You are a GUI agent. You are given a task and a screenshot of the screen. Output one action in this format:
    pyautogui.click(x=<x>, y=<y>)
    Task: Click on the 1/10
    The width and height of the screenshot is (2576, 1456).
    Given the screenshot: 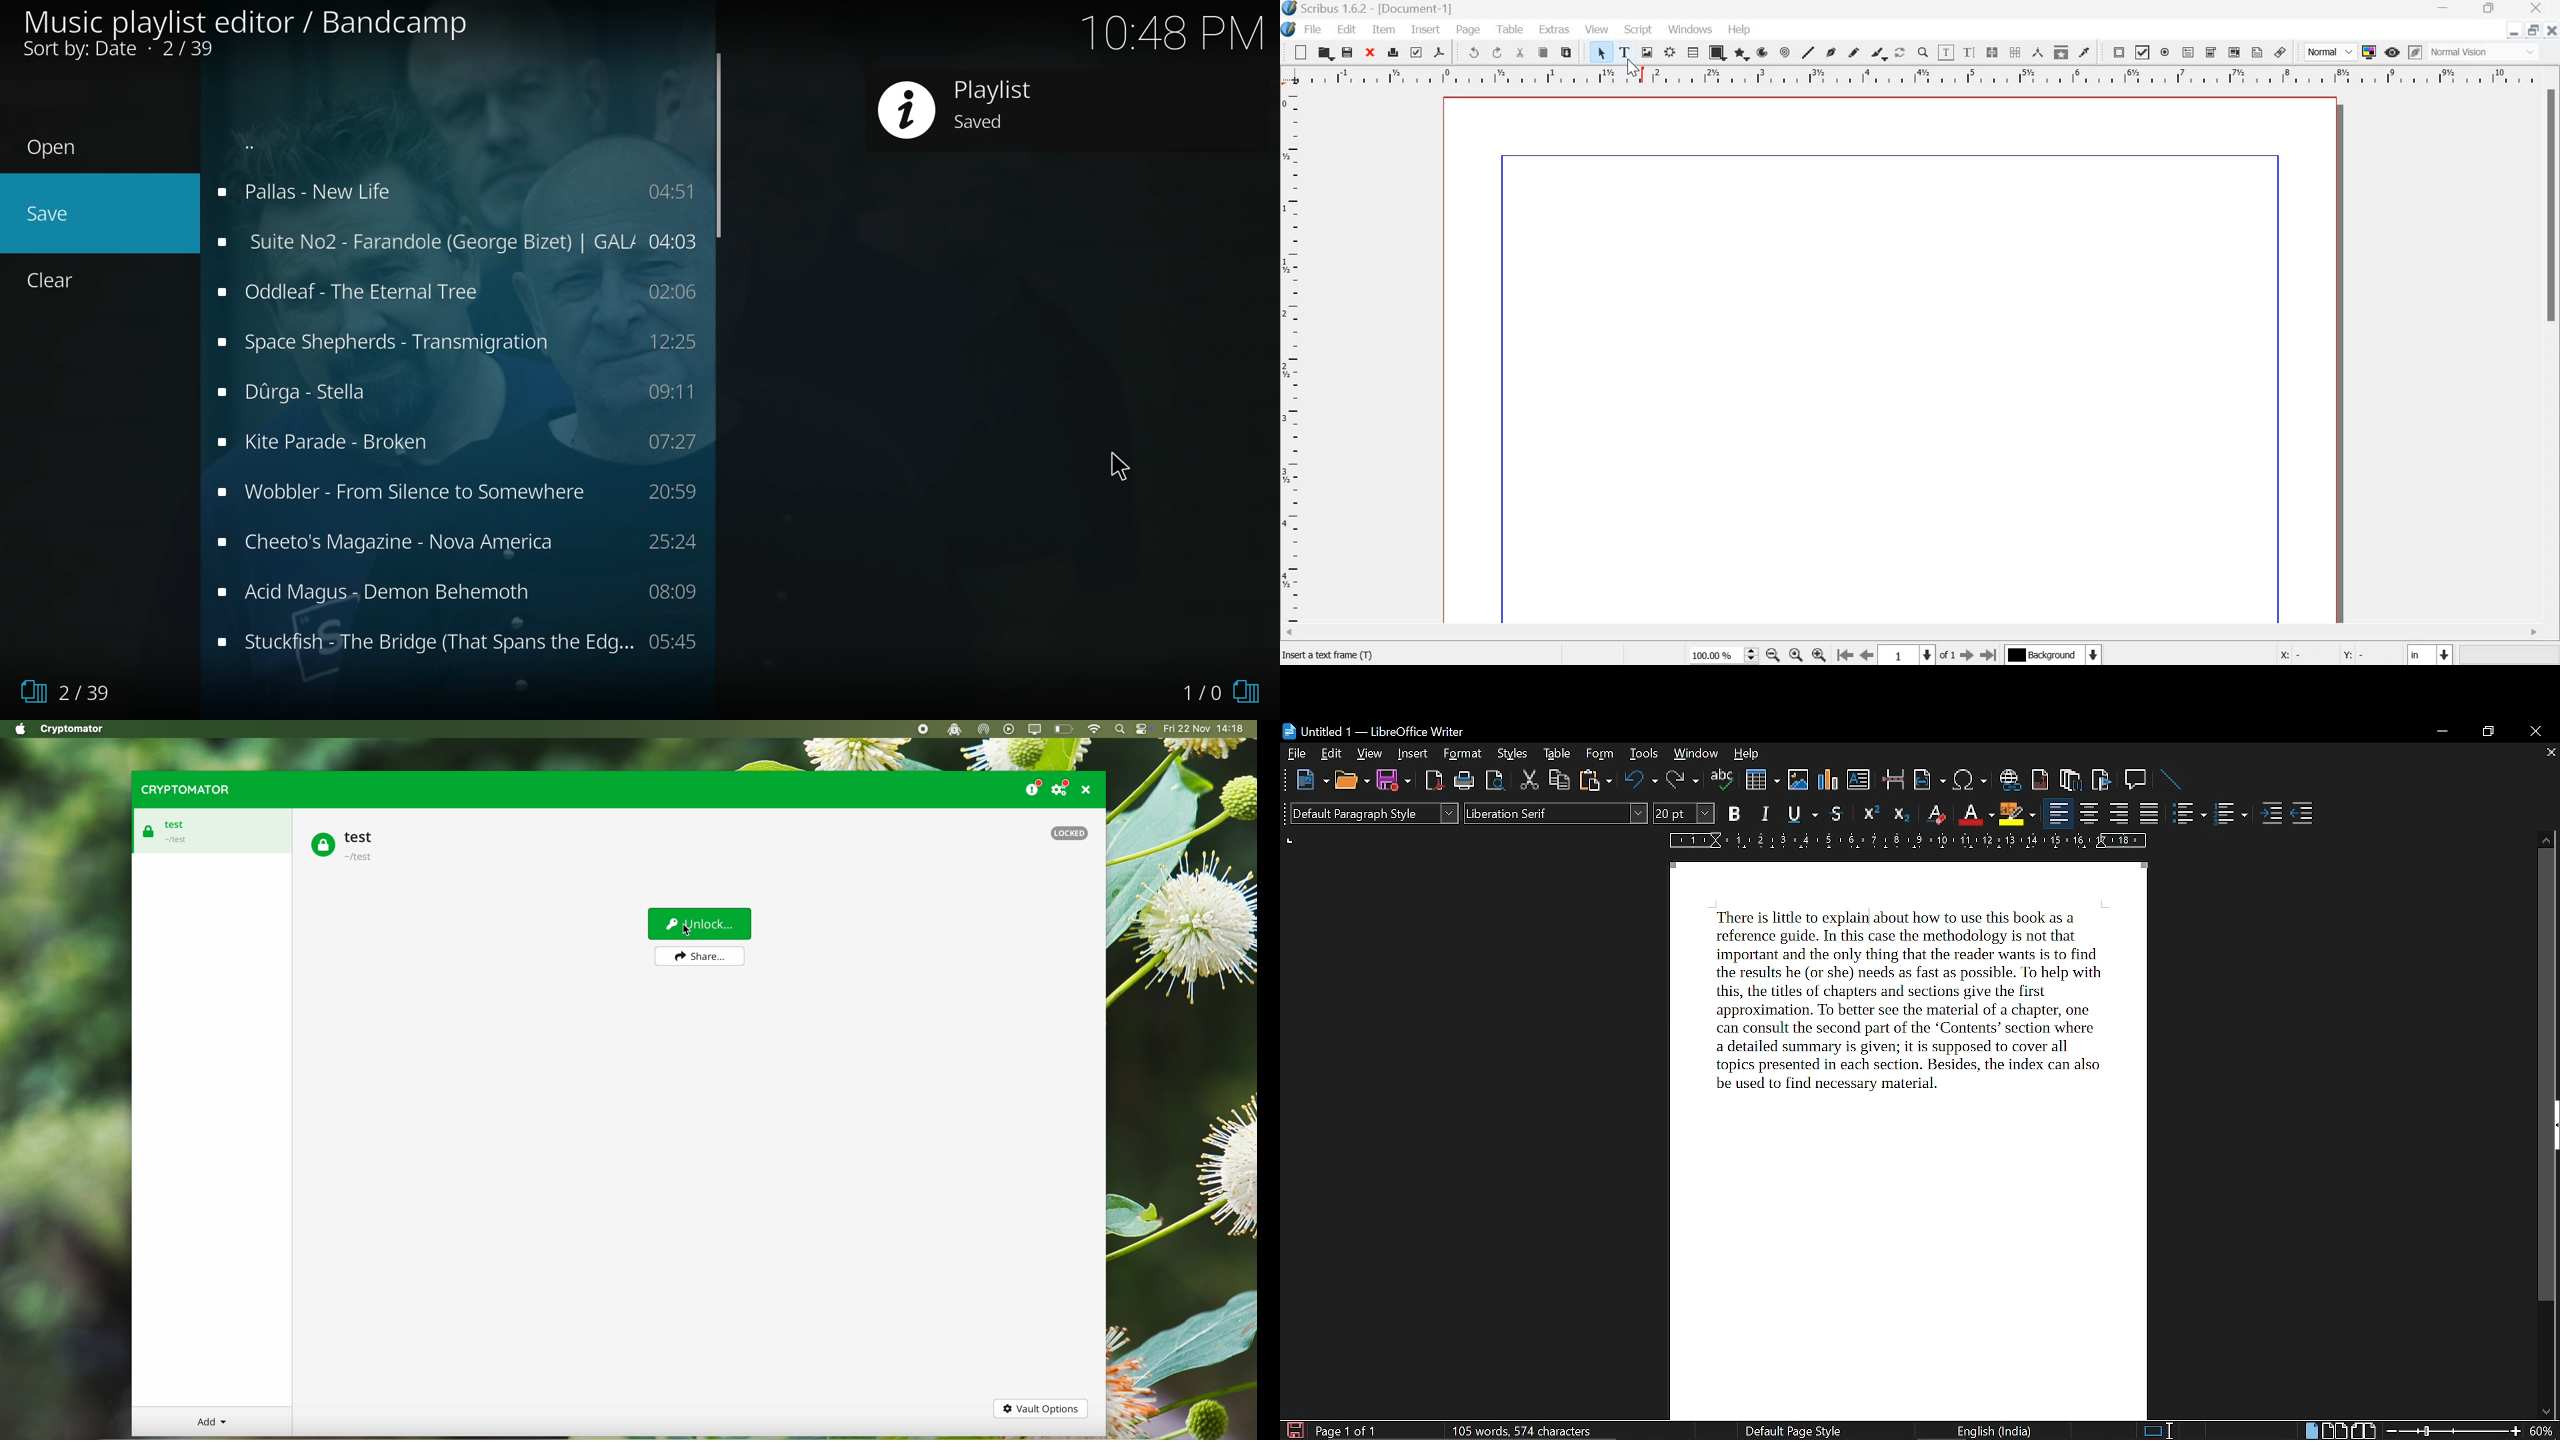 What is the action you would take?
    pyautogui.click(x=1204, y=684)
    